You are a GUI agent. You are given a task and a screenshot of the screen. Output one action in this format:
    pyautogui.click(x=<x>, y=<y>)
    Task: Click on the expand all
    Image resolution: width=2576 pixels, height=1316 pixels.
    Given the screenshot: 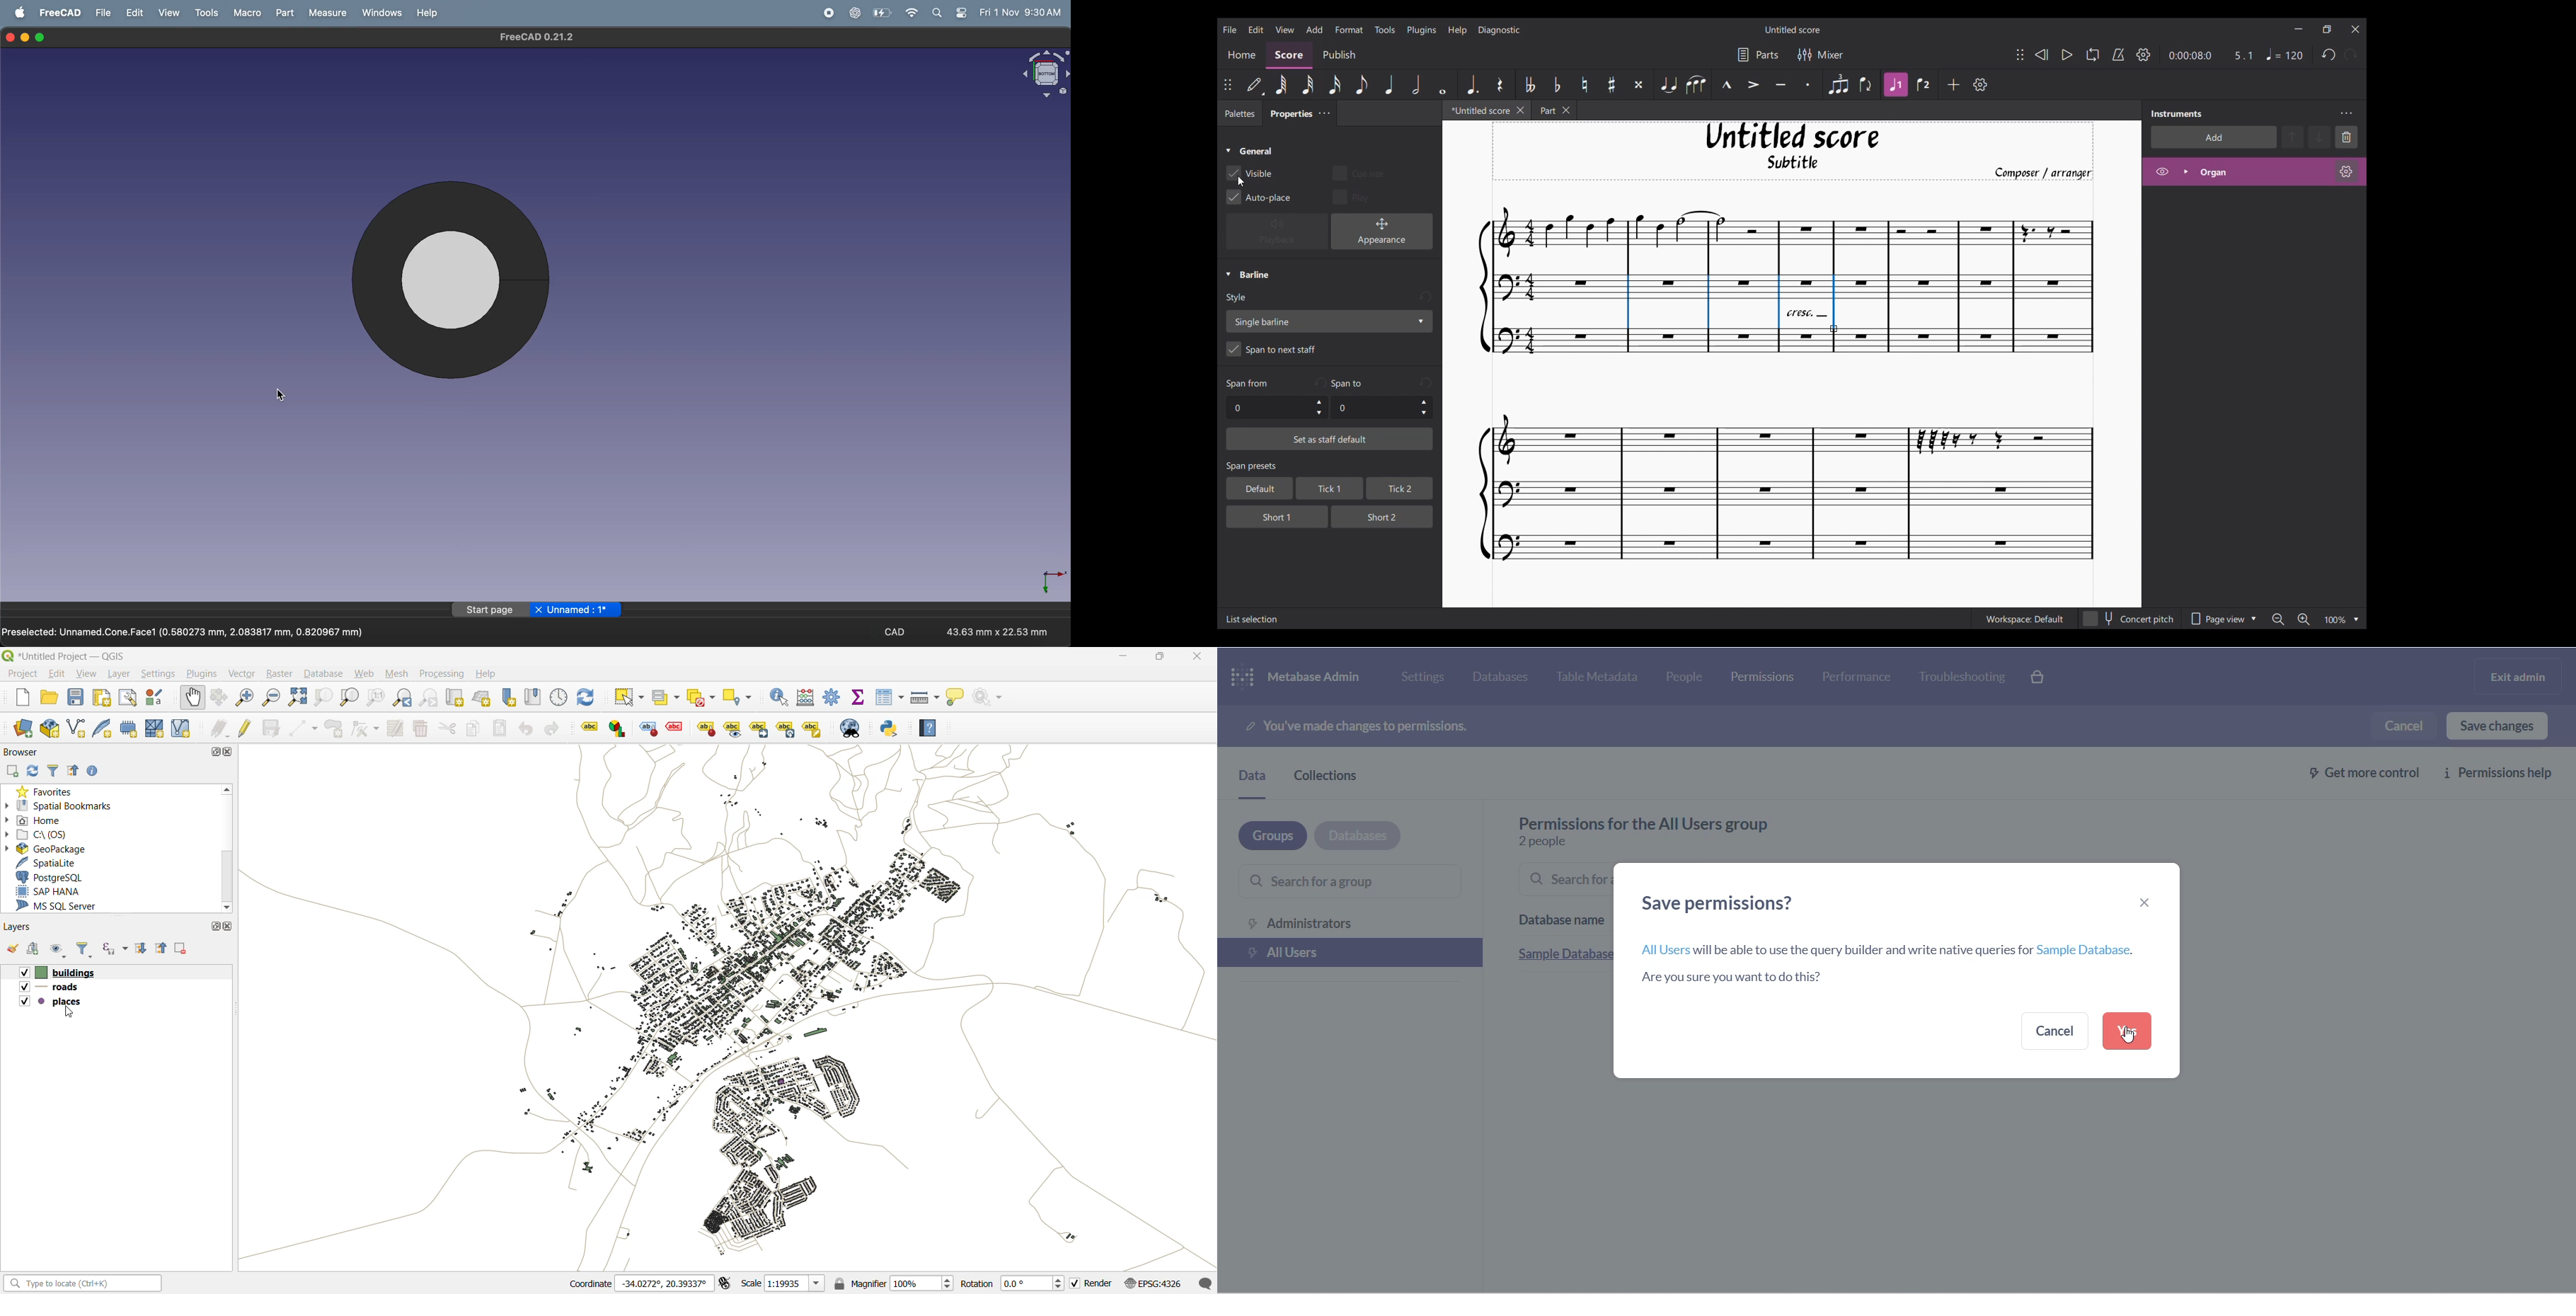 What is the action you would take?
    pyautogui.click(x=143, y=949)
    